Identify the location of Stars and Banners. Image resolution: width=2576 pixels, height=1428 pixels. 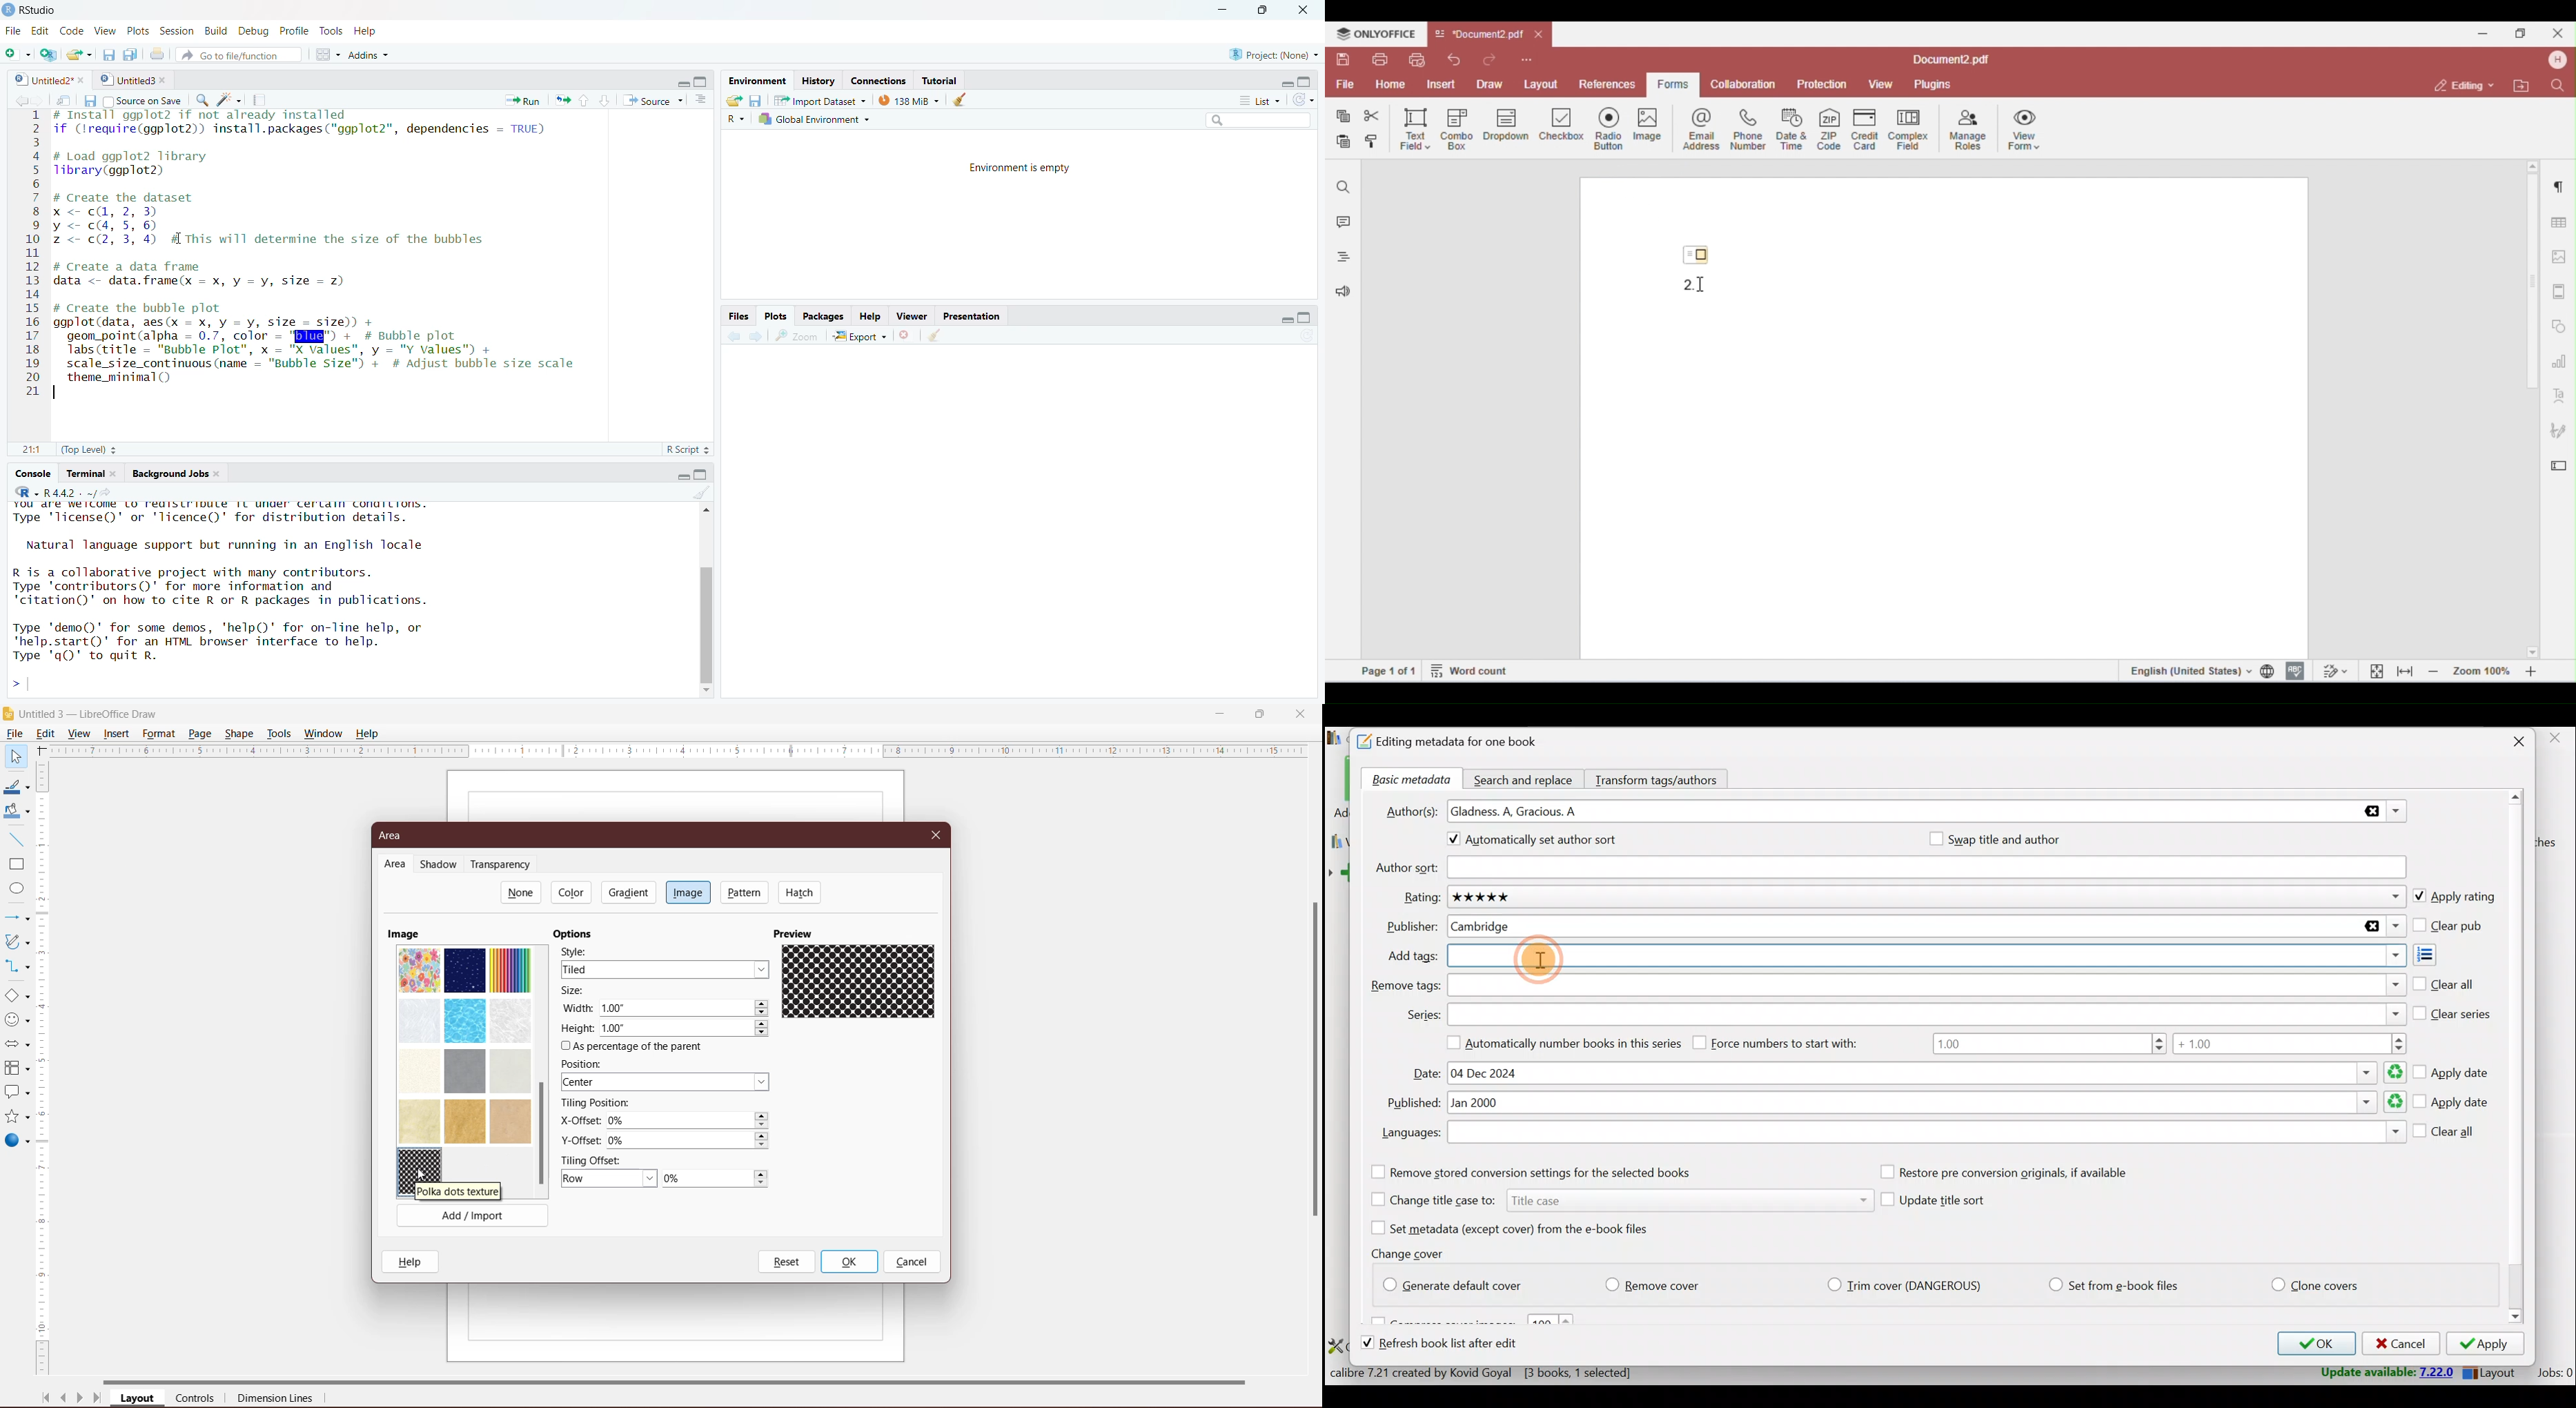
(16, 1117).